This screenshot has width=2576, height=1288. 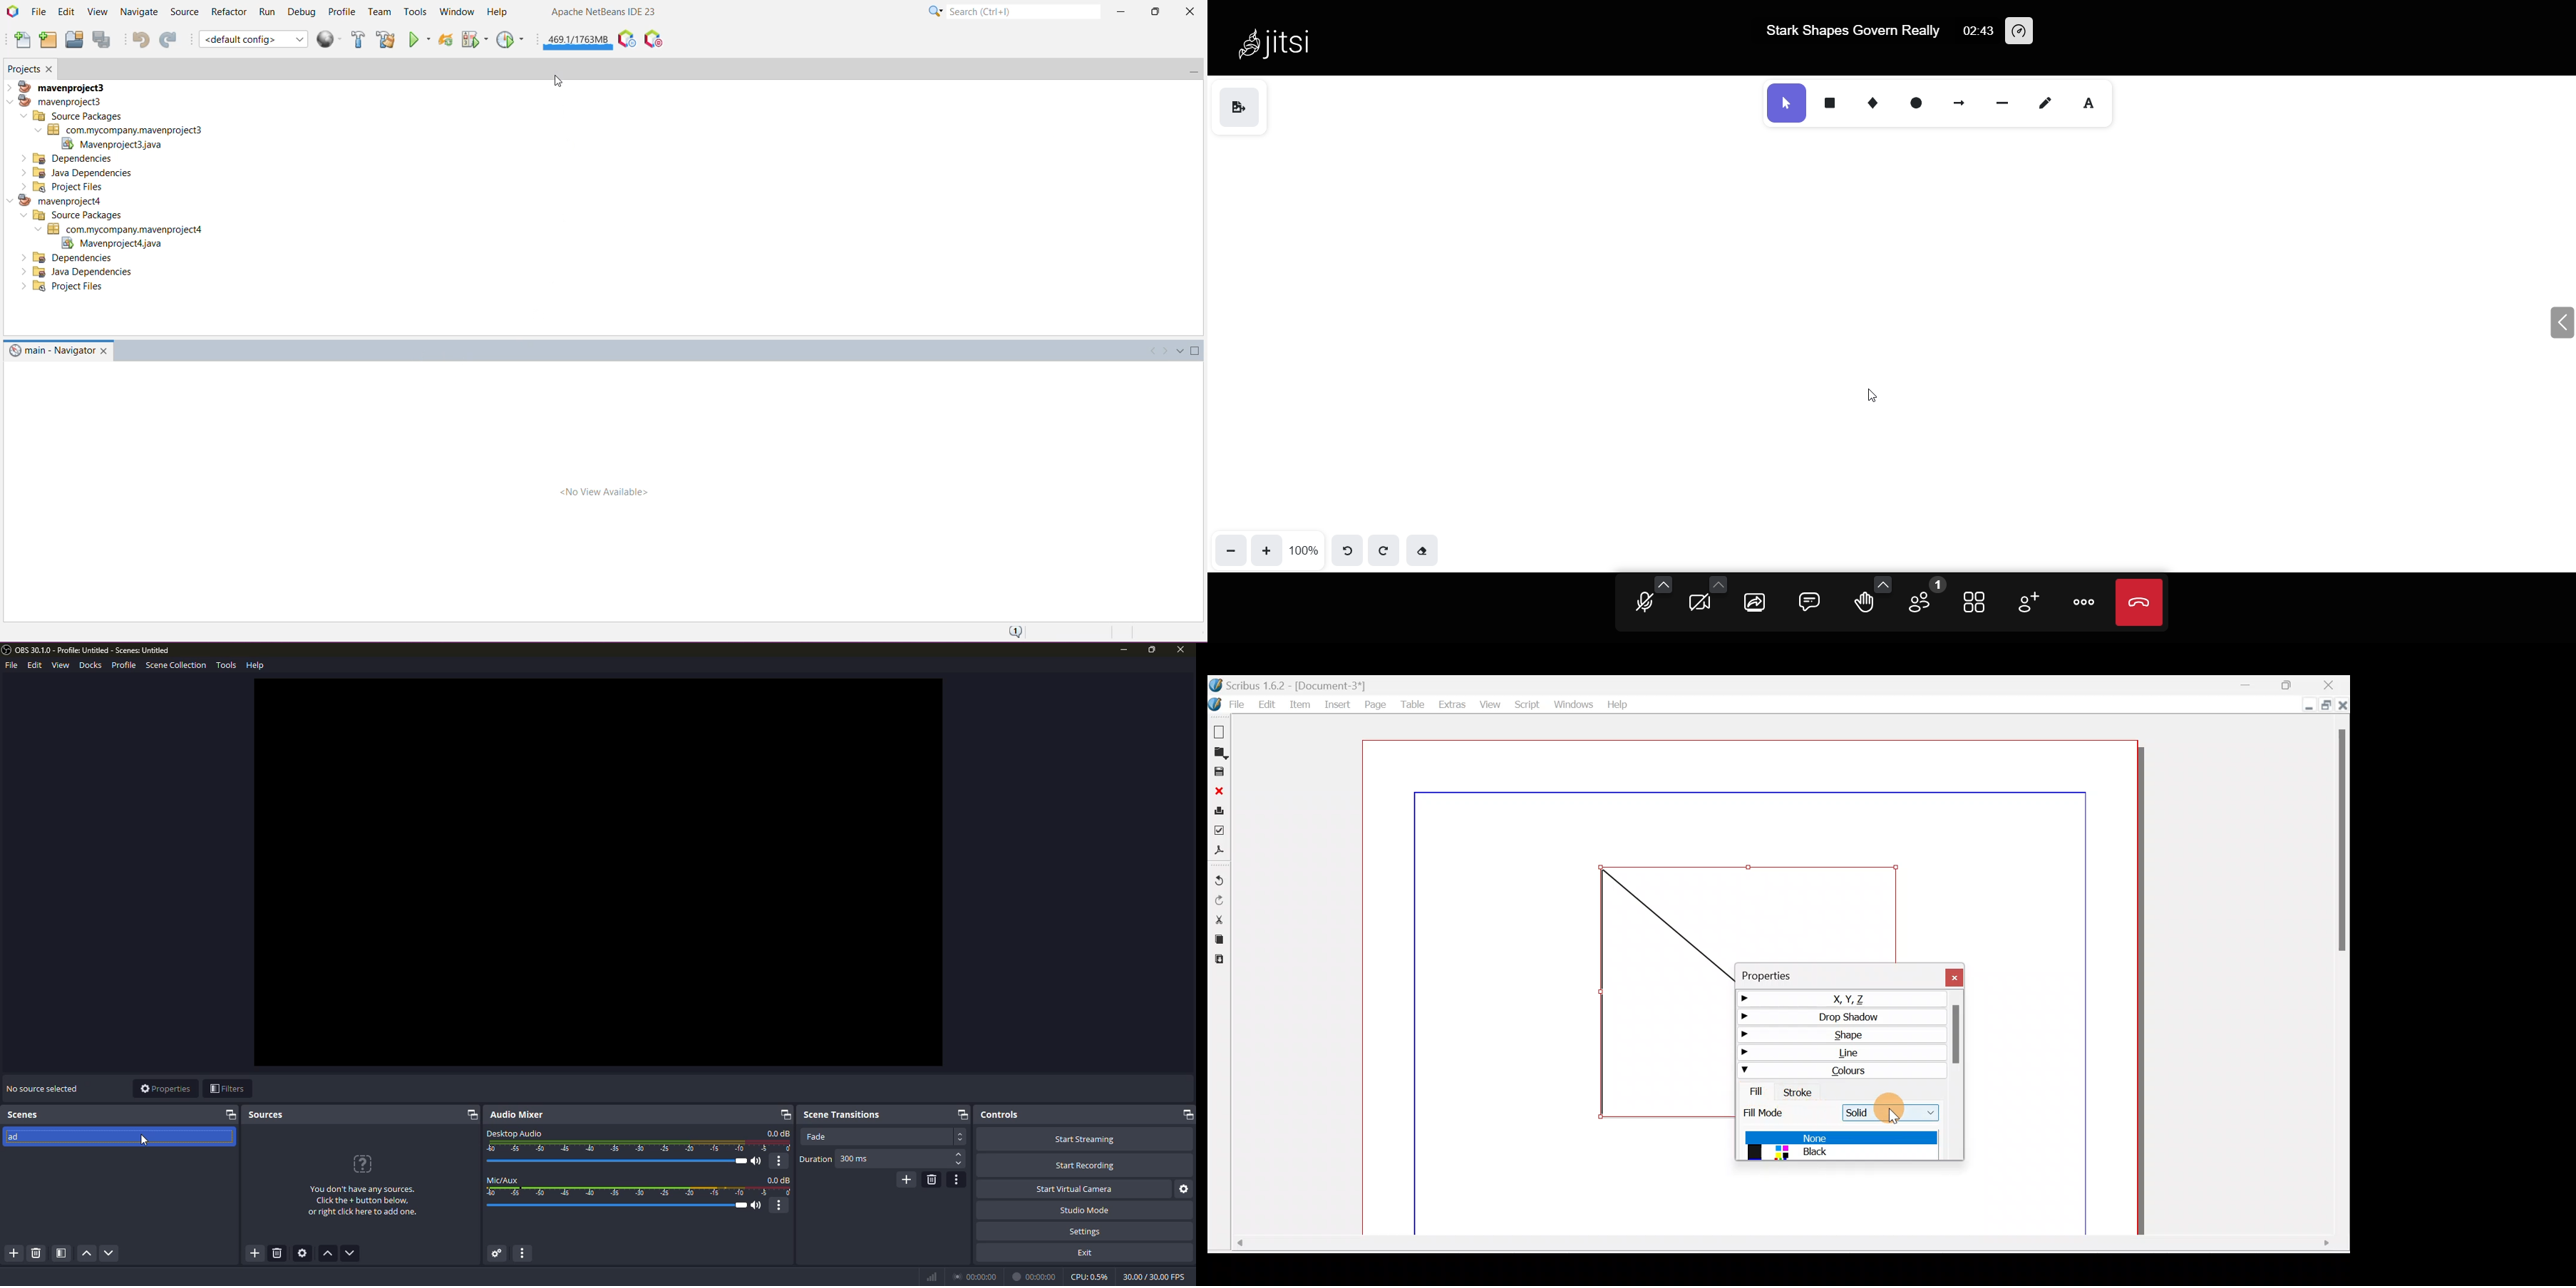 What do you see at coordinates (1153, 1275) in the screenshot?
I see `fps` at bounding box center [1153, 1275].